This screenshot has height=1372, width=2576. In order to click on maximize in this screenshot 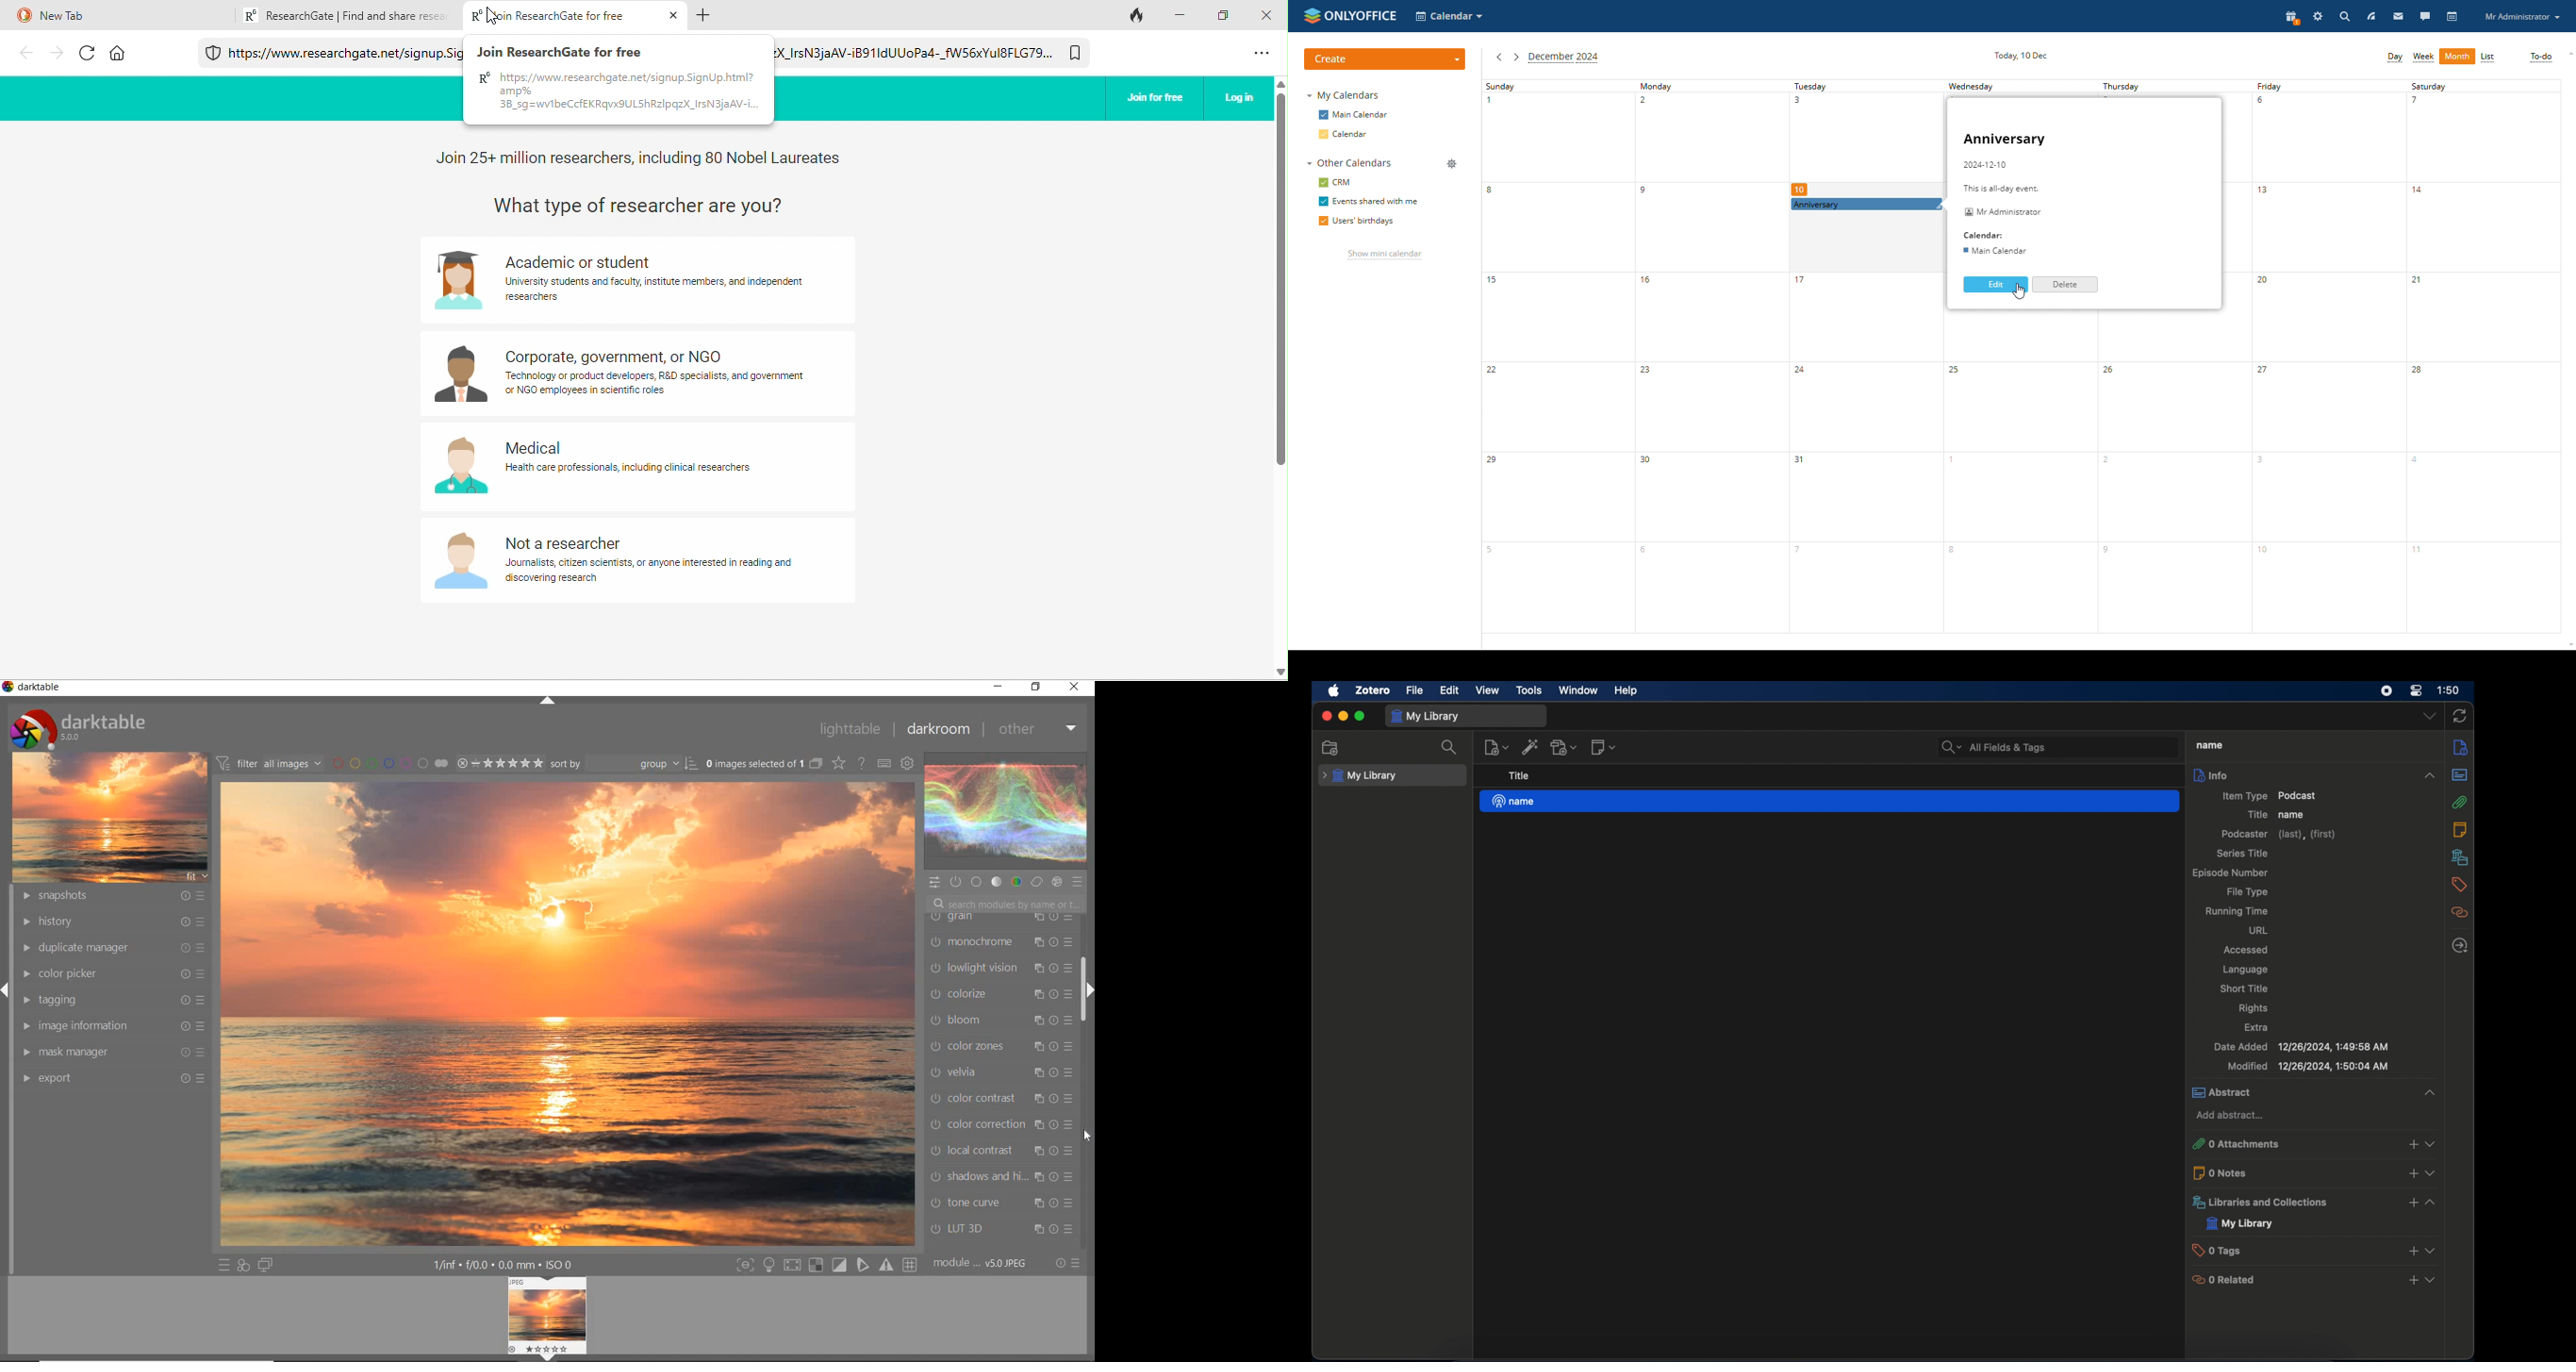, I will do `click(1360, 716)`.